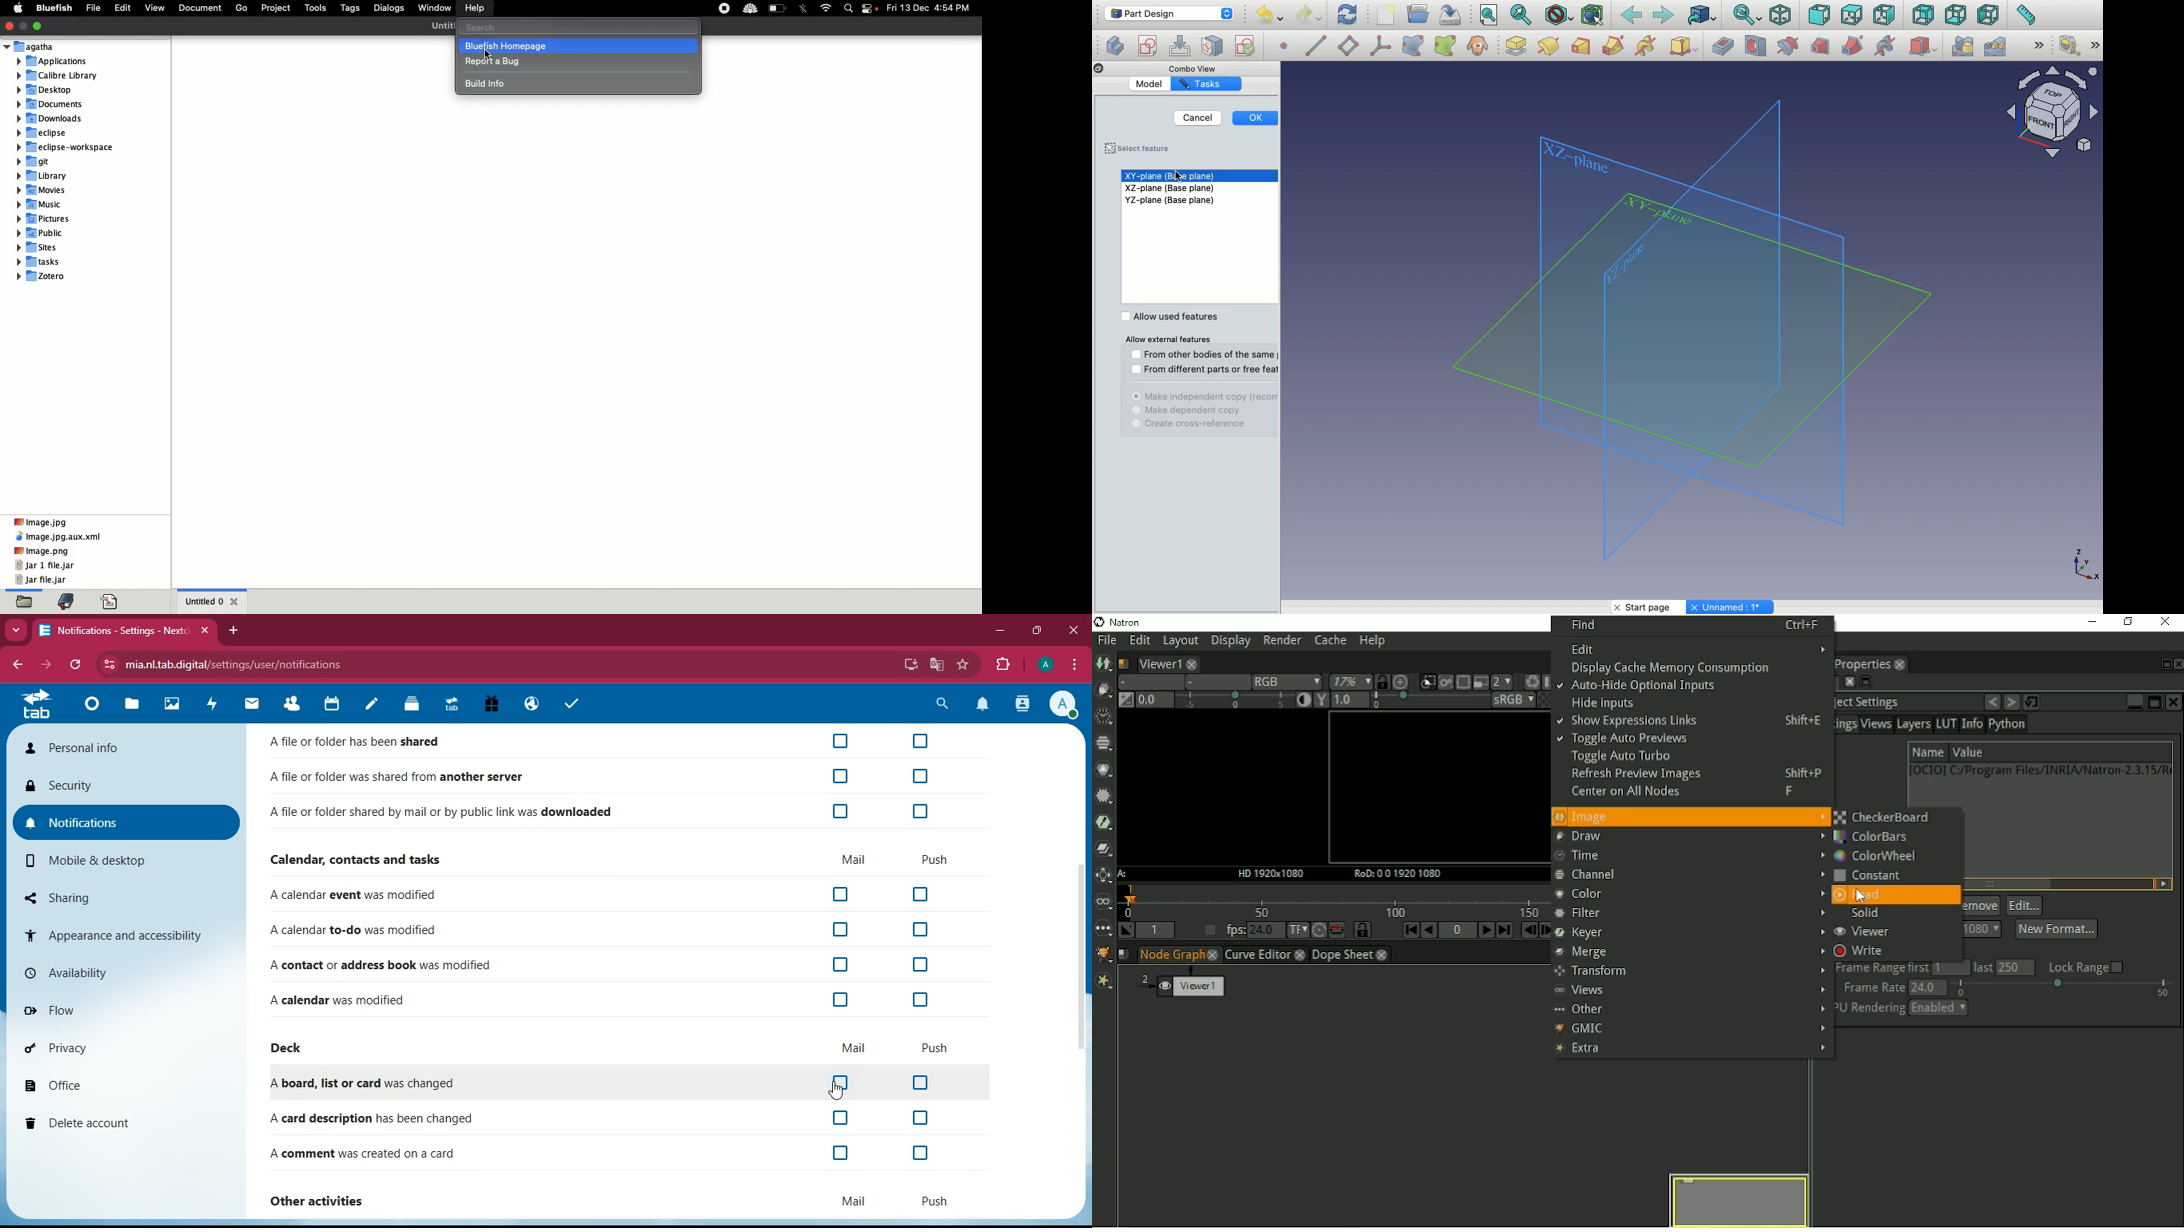 The width and height of the screenshot is (2184, 1232). What do you see at coordinates (1037, 631) in the screenshot?
I see `maximize` at bounding box center [1037, 631].